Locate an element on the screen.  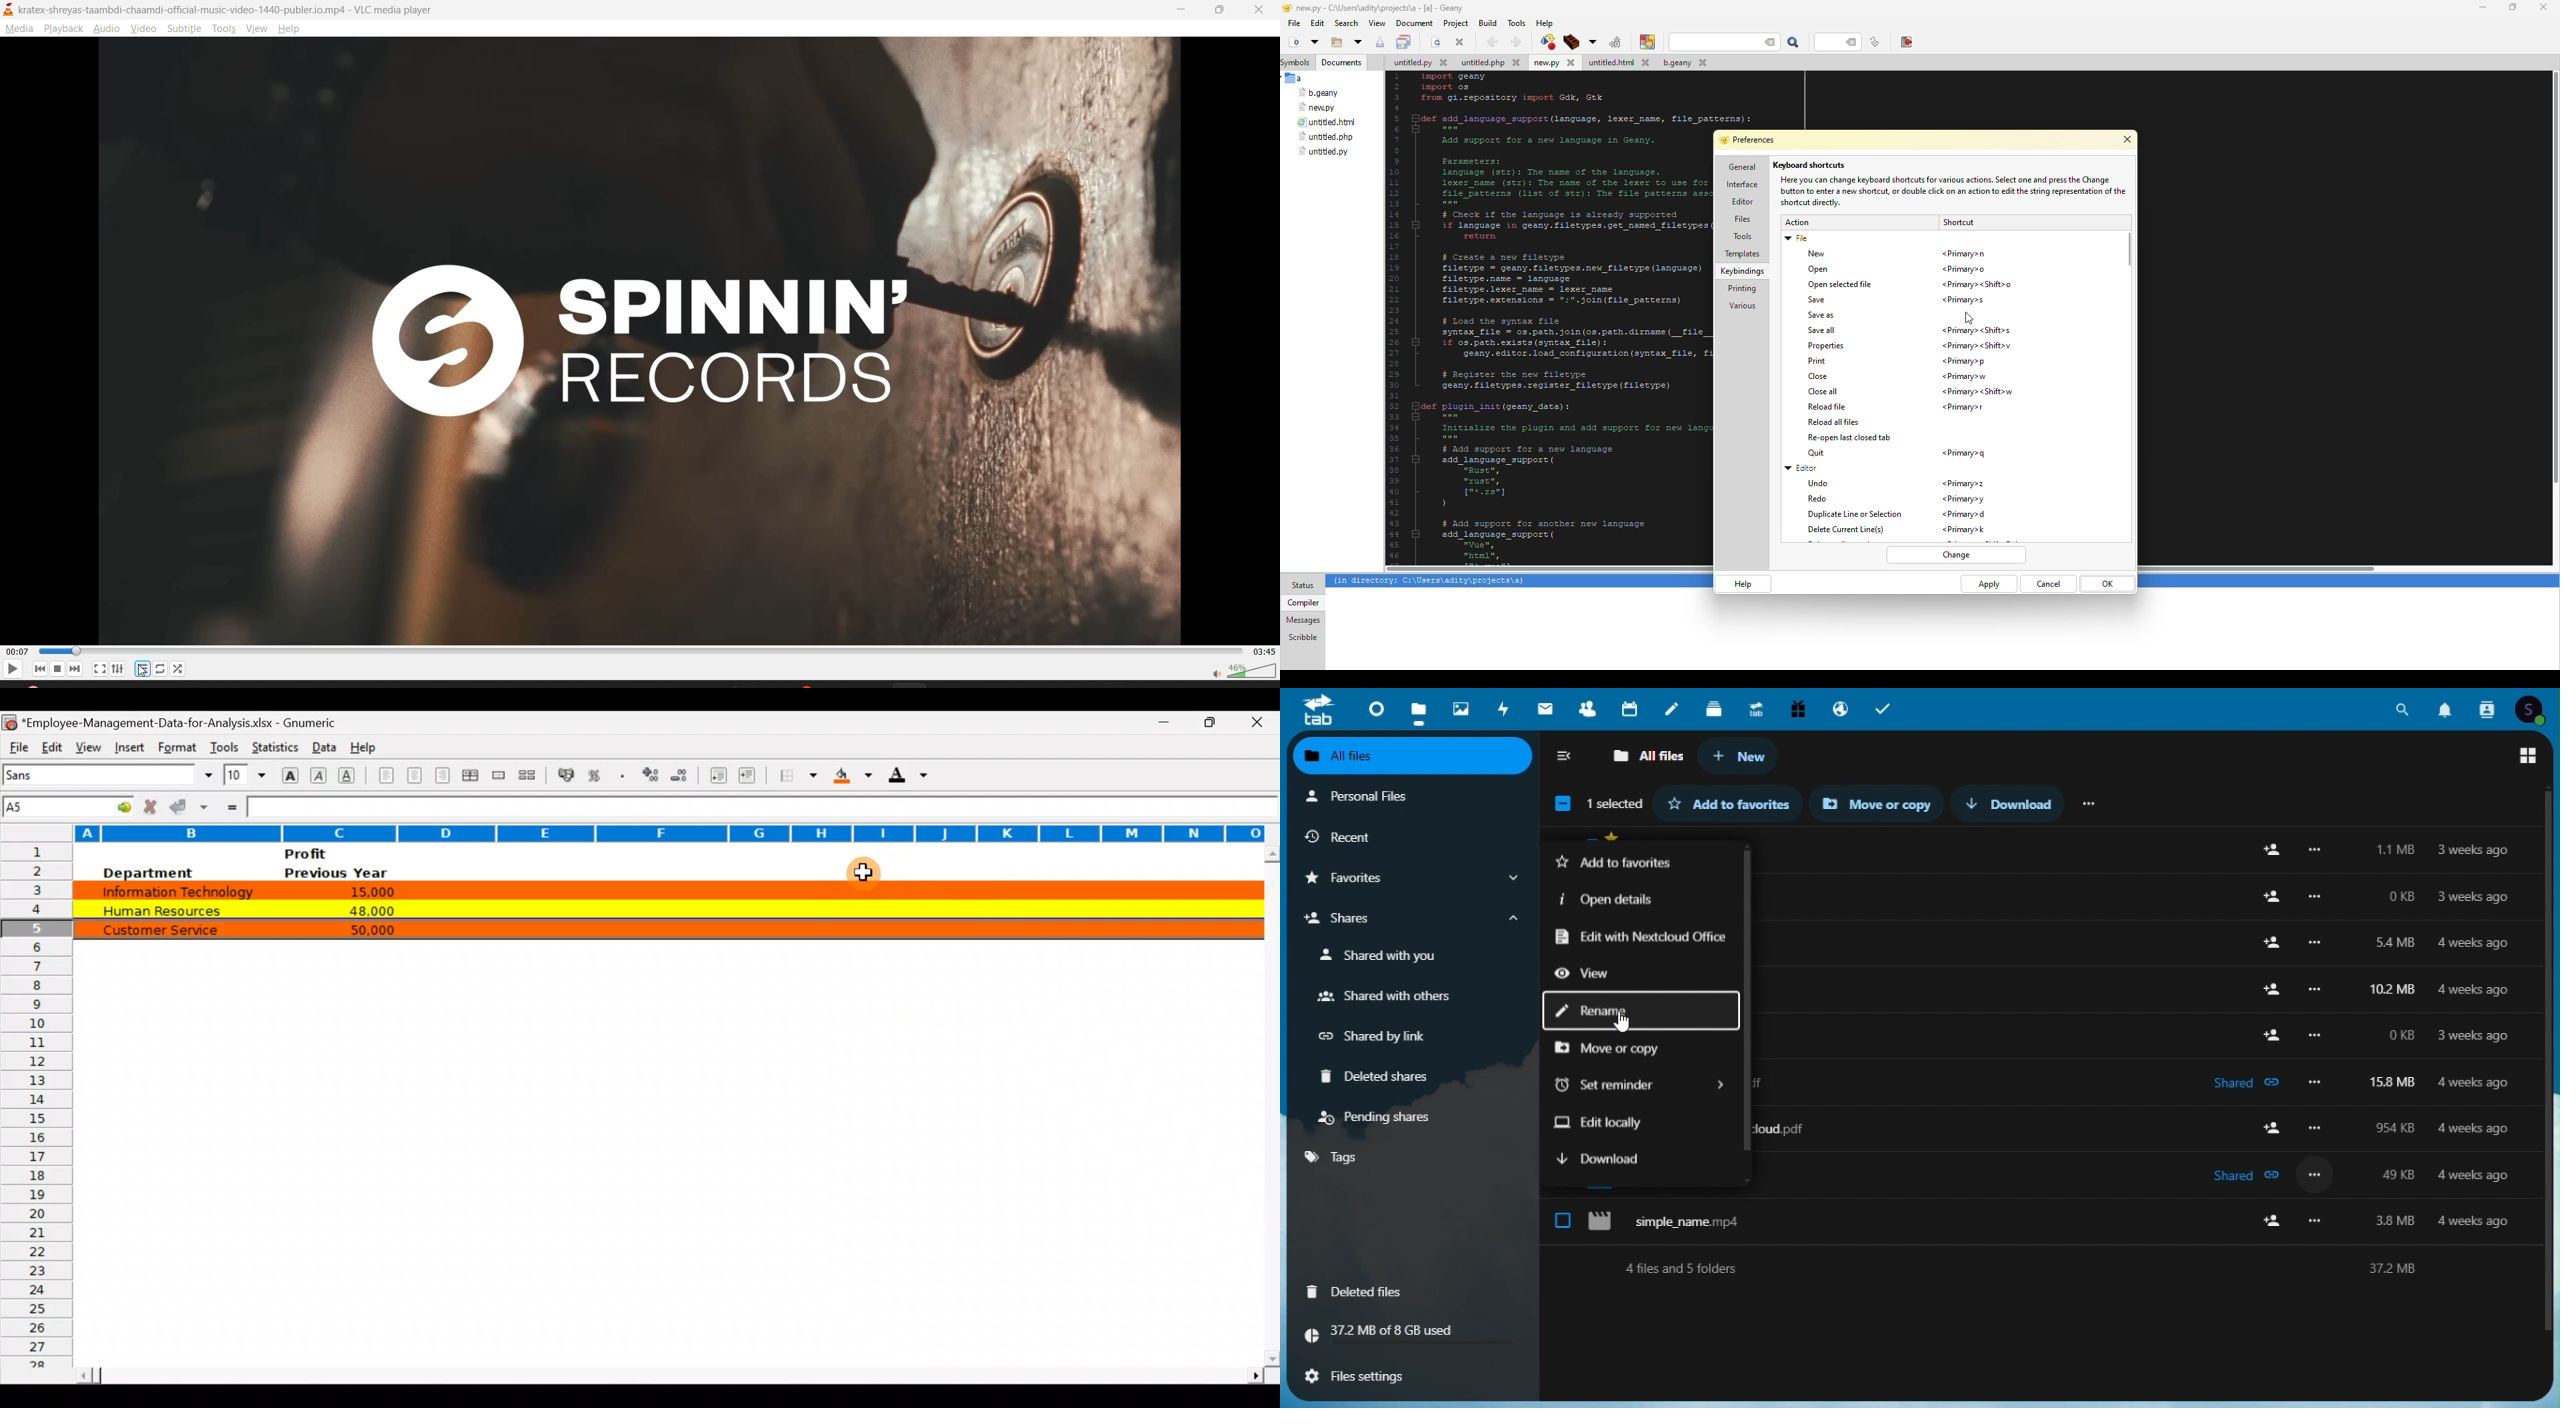
Download is located at coordinates (2017, 803).